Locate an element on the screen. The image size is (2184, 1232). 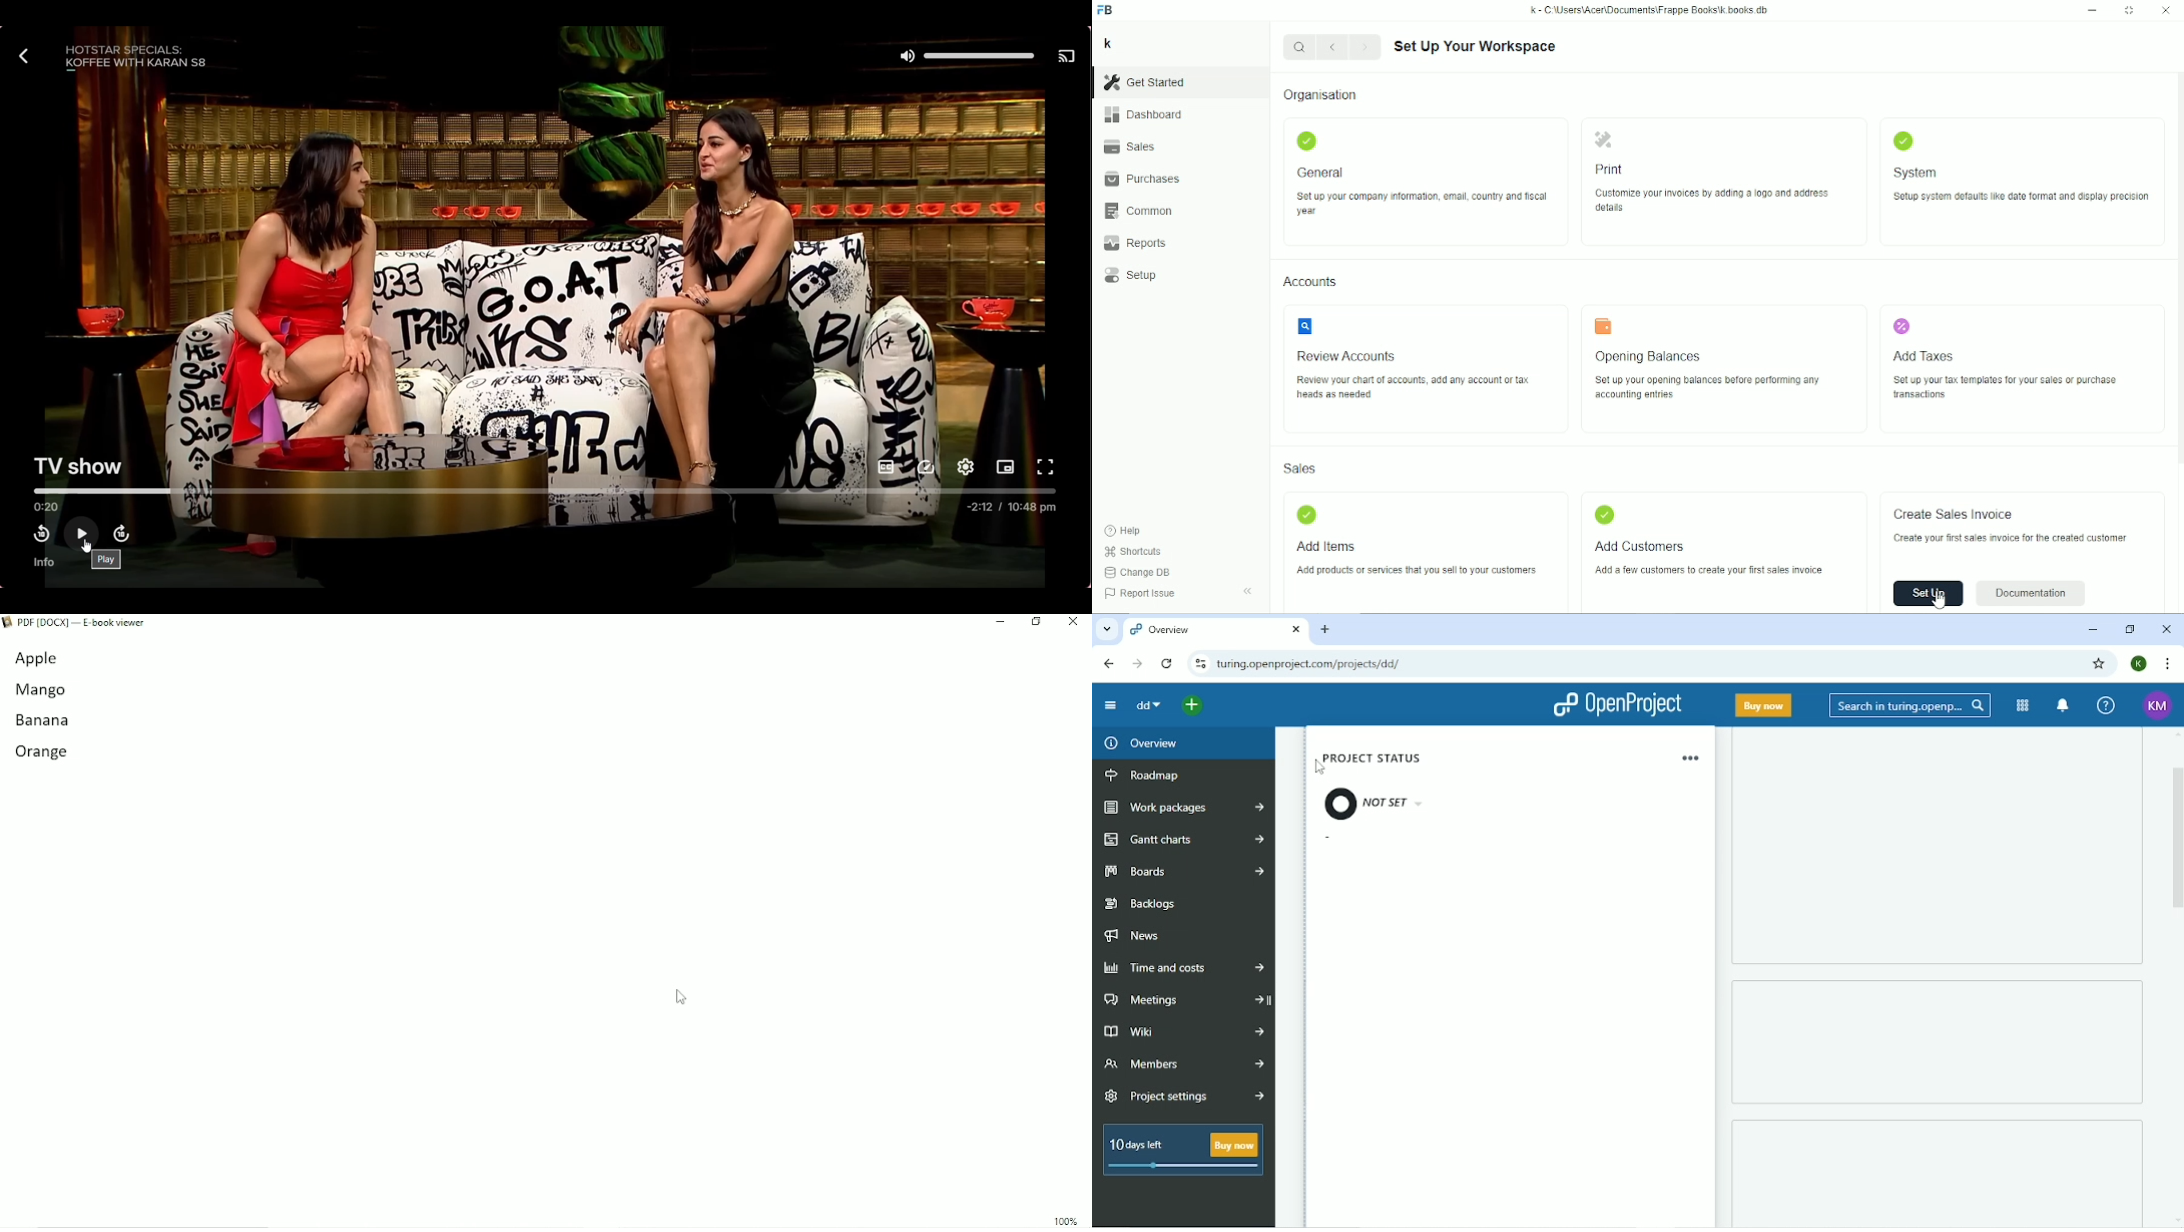
Sales is located at coordinates (1301, 468).